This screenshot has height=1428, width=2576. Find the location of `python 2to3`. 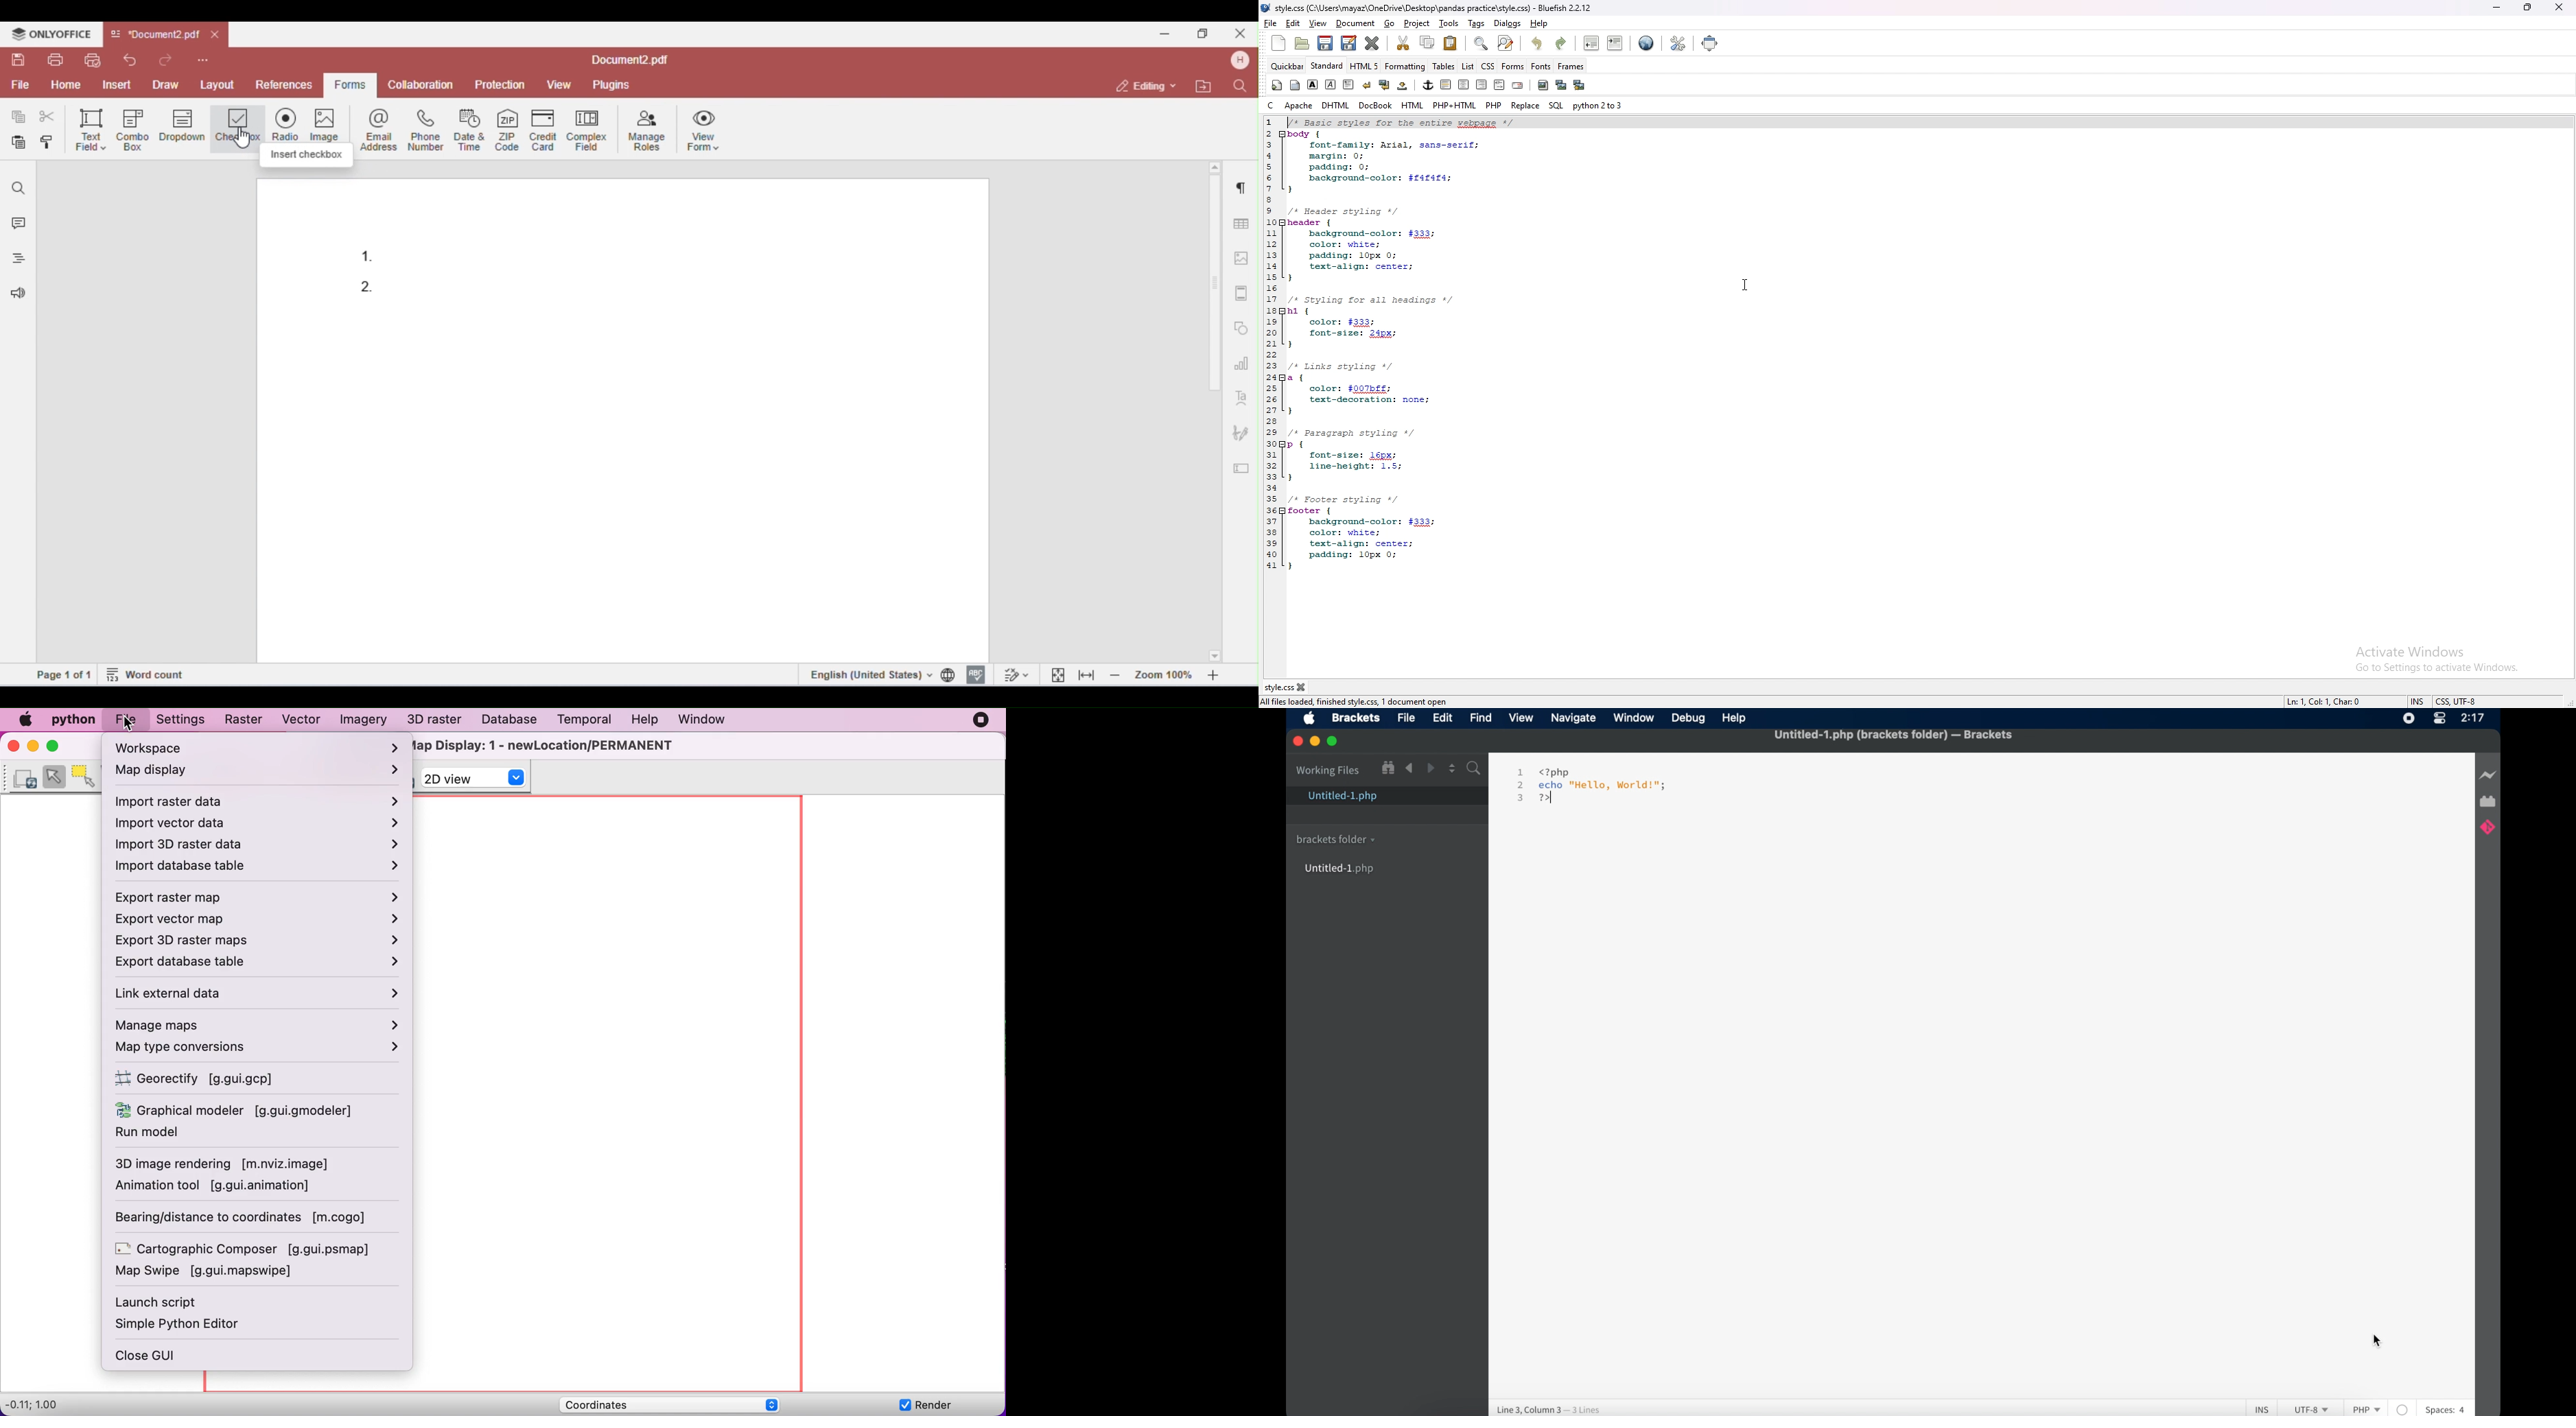

python 2to3 is located at coordinates (1599, 105).